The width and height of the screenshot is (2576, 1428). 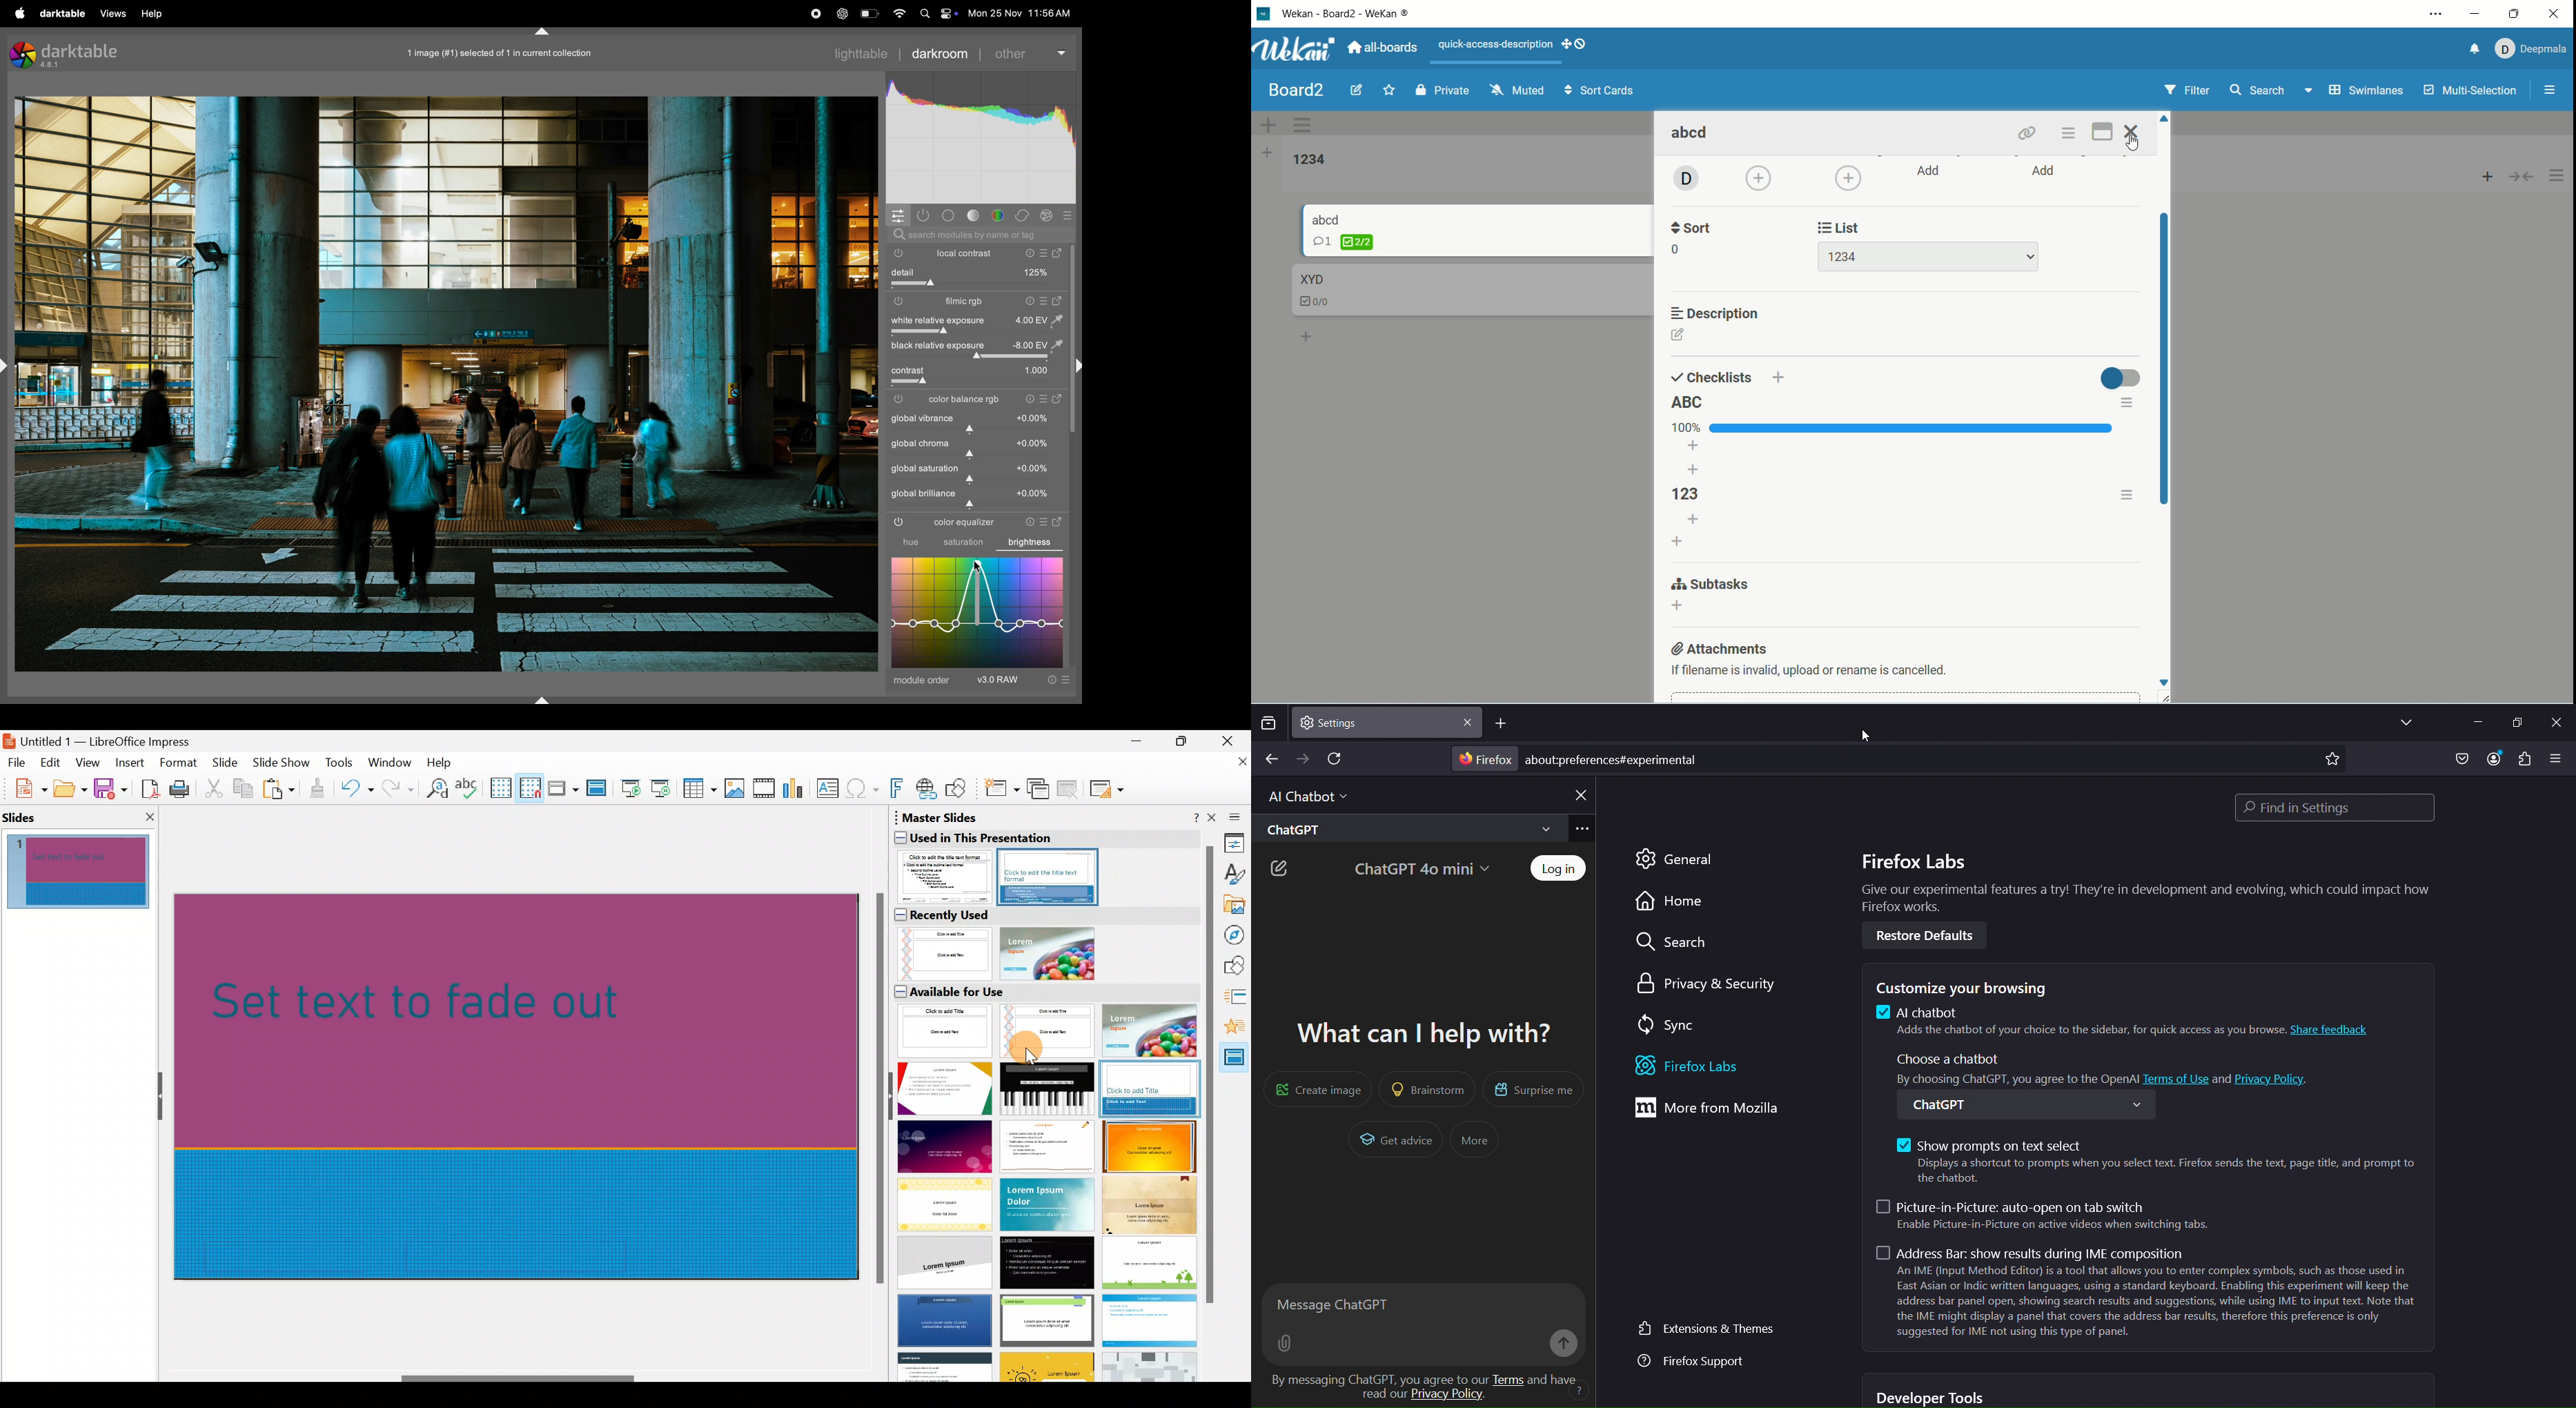 I want to click on reset parameters, so click(x=1029, y=400).